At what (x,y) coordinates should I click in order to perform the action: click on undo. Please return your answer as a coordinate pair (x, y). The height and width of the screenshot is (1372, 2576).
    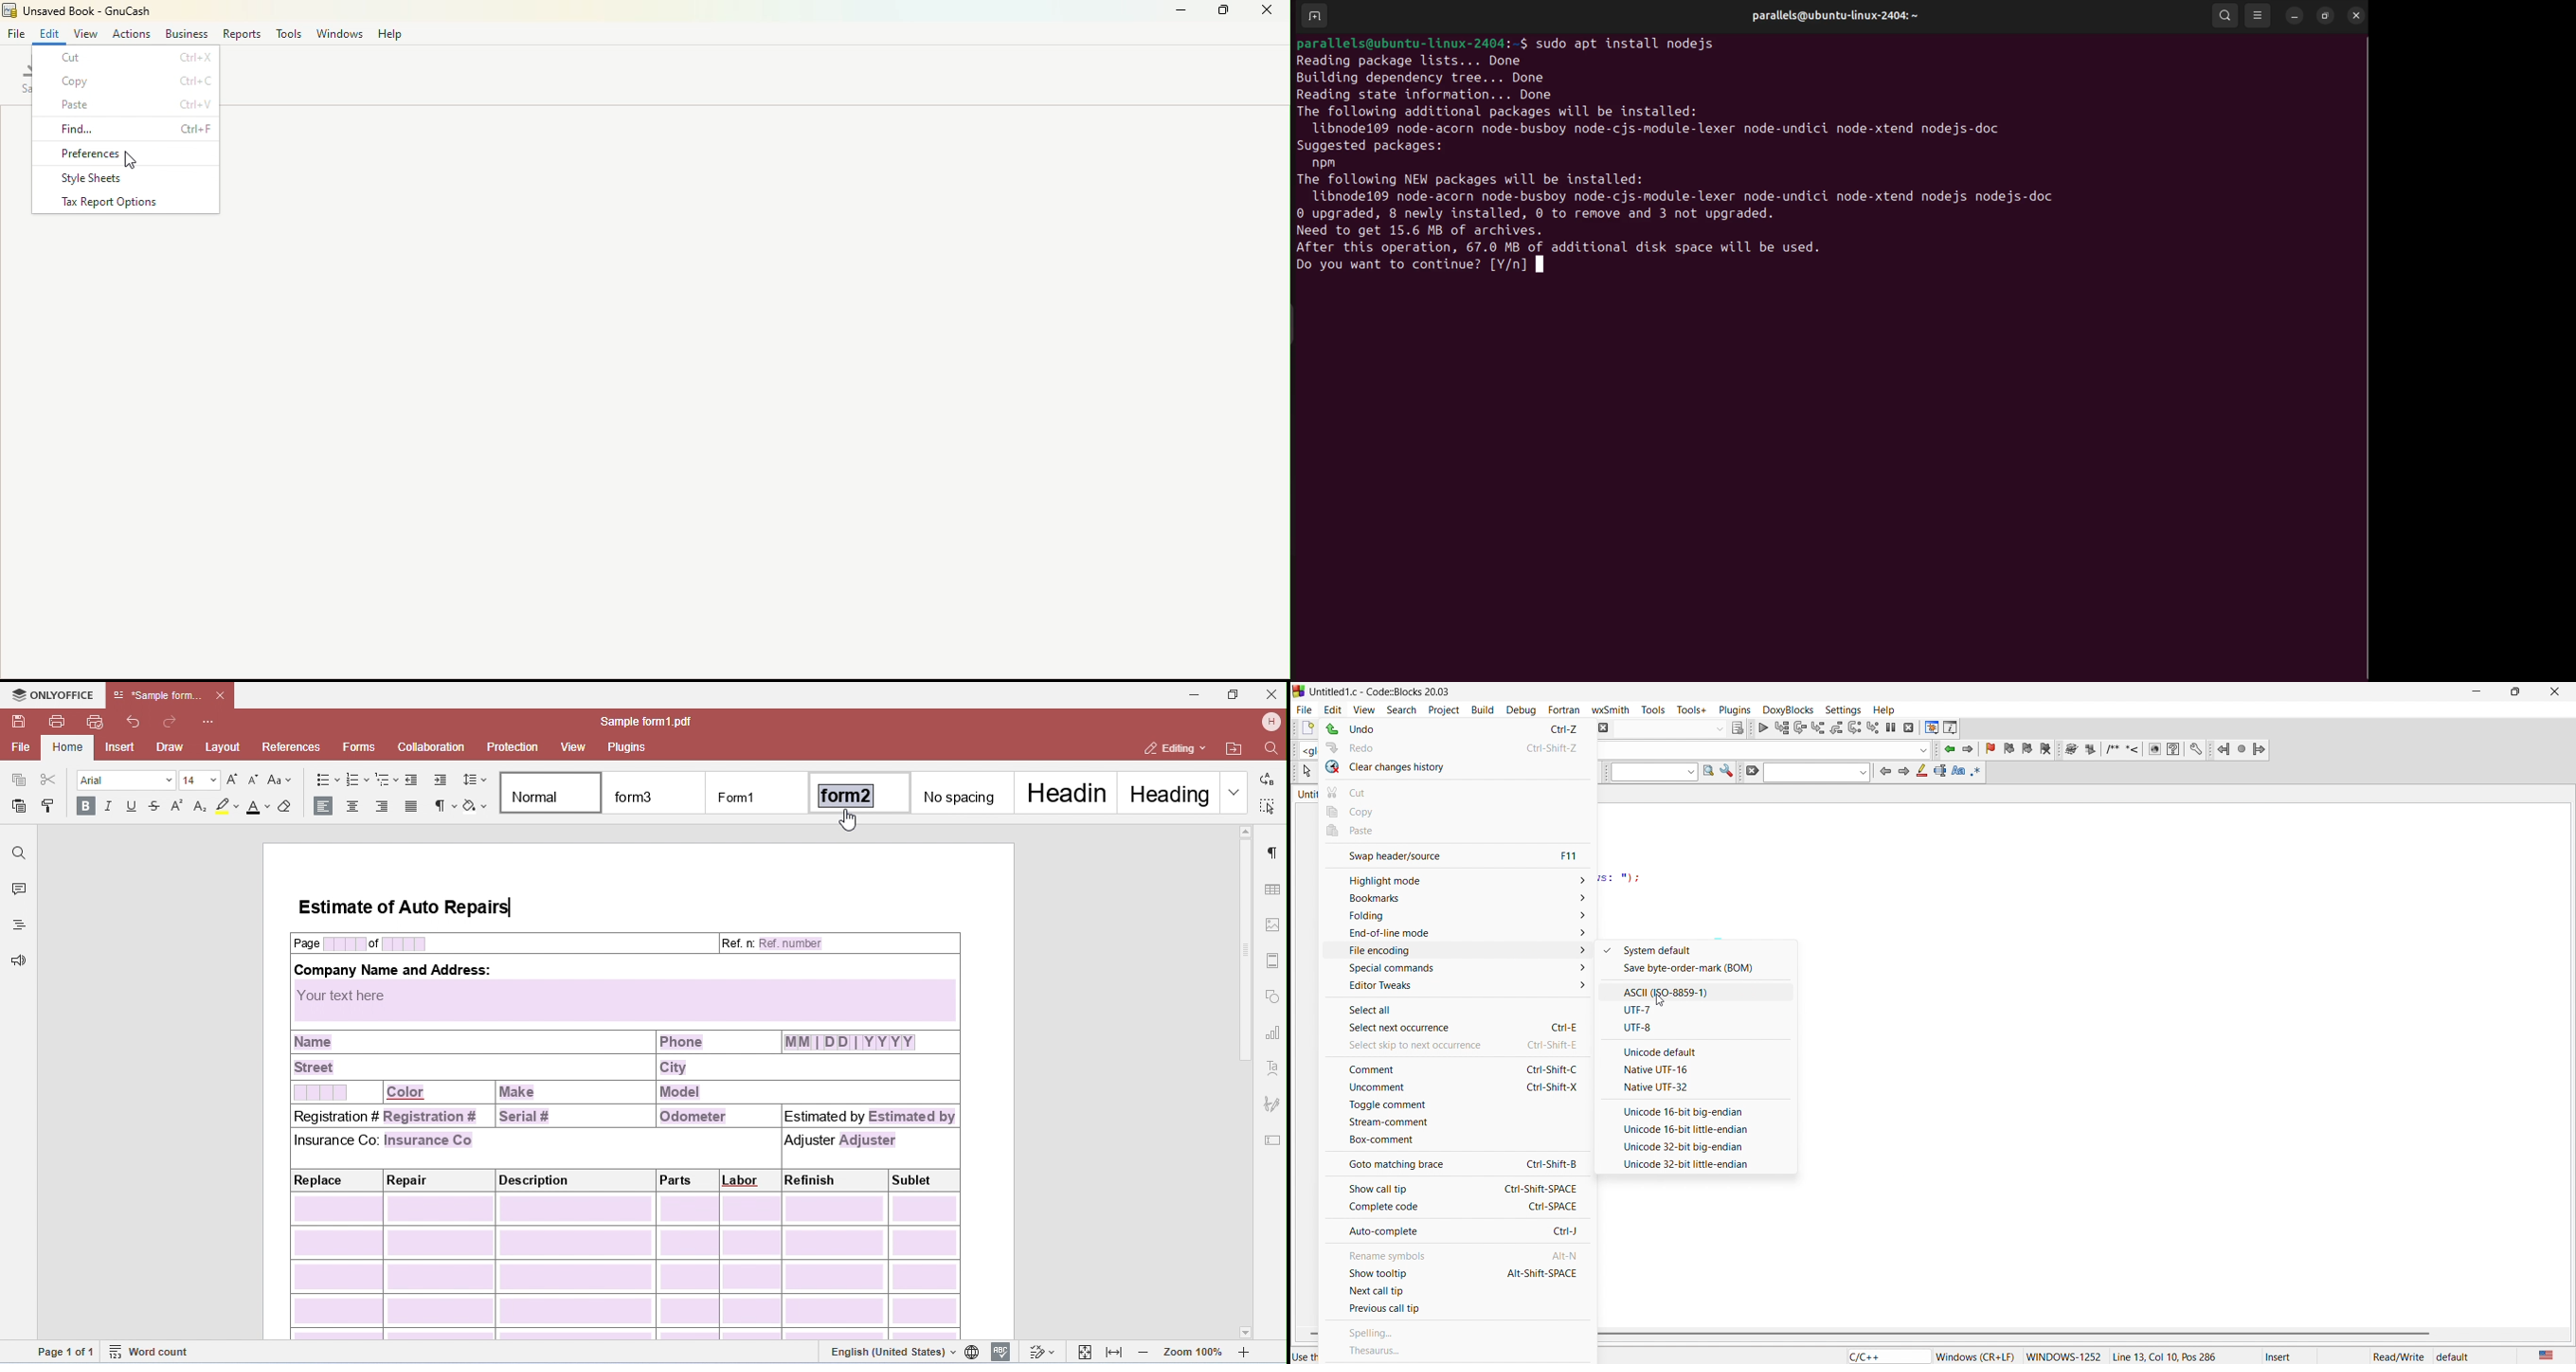
    Looking at the image, I should click on (1451, 730).